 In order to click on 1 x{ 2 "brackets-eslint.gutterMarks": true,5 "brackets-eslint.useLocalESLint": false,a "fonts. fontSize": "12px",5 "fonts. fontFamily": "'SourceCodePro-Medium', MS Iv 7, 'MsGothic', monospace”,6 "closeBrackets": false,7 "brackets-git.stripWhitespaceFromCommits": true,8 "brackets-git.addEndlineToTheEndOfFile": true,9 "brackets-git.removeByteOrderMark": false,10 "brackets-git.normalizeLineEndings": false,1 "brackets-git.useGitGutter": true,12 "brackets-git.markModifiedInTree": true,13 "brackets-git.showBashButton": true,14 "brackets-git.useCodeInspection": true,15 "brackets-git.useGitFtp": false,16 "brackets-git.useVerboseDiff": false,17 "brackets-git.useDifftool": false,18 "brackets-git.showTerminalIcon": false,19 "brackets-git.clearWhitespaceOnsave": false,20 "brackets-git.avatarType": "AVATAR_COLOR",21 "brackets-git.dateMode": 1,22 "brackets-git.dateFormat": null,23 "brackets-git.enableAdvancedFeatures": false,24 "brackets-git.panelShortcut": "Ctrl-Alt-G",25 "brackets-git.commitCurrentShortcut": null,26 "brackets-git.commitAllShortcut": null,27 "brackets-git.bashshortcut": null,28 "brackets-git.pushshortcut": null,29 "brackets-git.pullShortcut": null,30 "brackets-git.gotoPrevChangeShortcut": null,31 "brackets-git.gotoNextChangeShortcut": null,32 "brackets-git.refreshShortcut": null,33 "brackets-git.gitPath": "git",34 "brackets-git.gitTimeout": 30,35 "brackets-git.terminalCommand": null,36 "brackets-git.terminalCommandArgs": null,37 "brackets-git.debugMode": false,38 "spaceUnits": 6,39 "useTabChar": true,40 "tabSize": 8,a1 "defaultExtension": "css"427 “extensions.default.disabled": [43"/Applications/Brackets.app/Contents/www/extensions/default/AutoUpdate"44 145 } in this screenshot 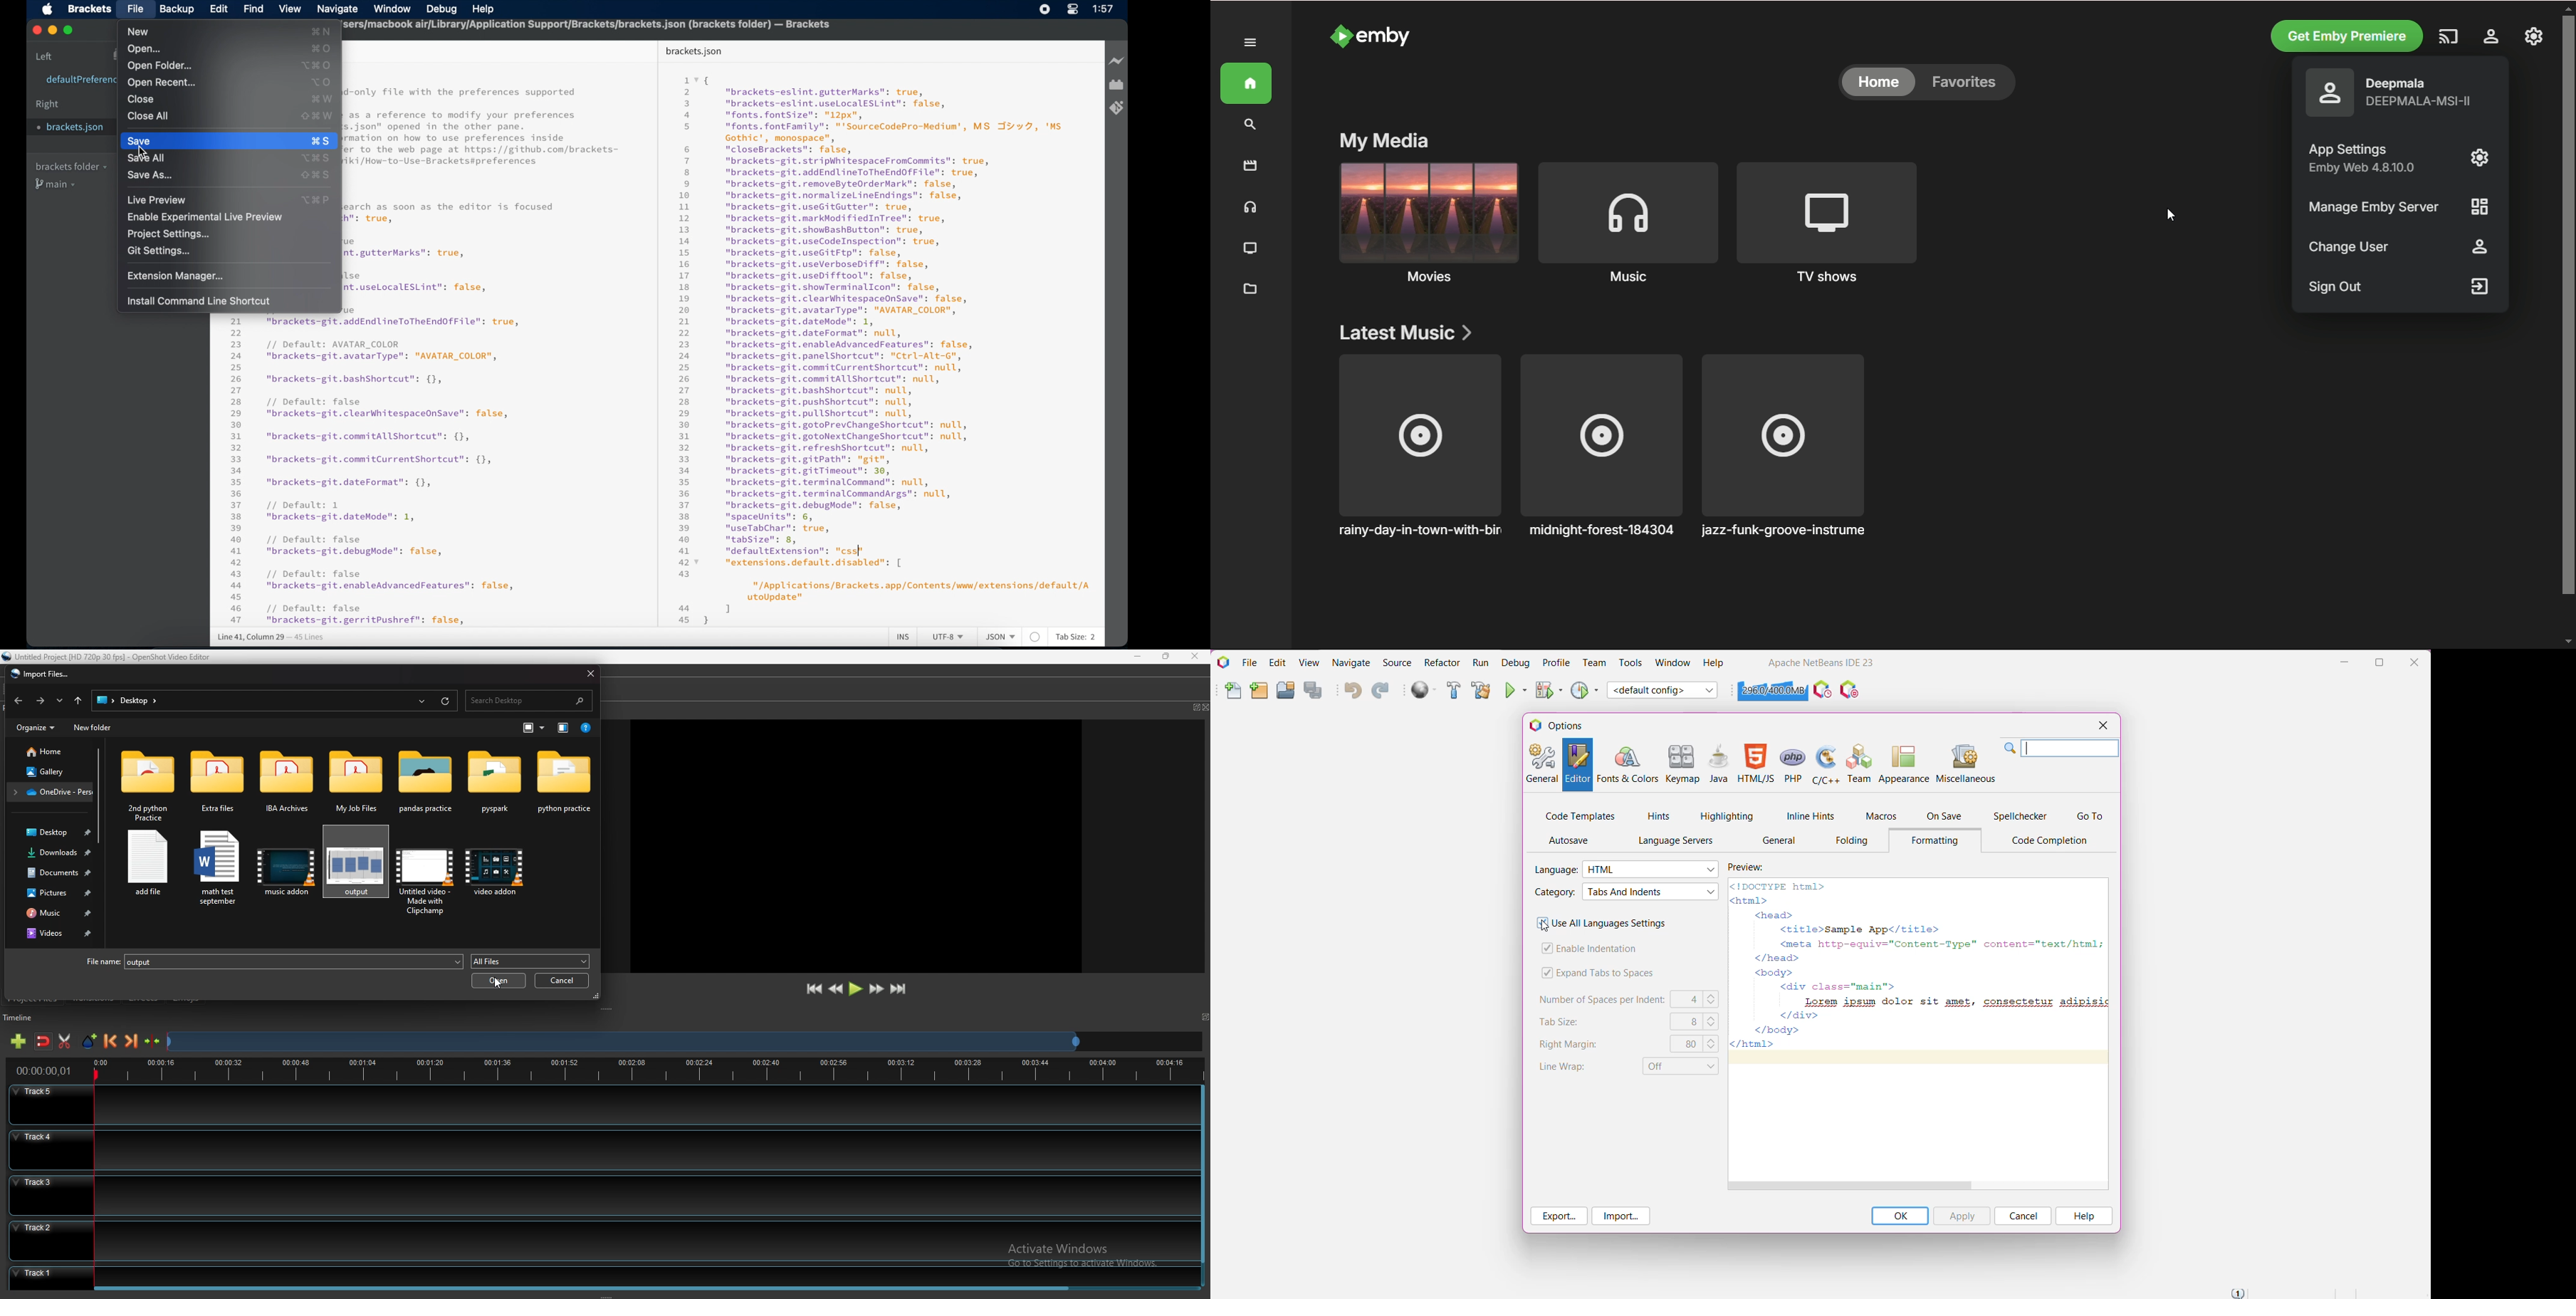, I will do `click(884, 348)`.